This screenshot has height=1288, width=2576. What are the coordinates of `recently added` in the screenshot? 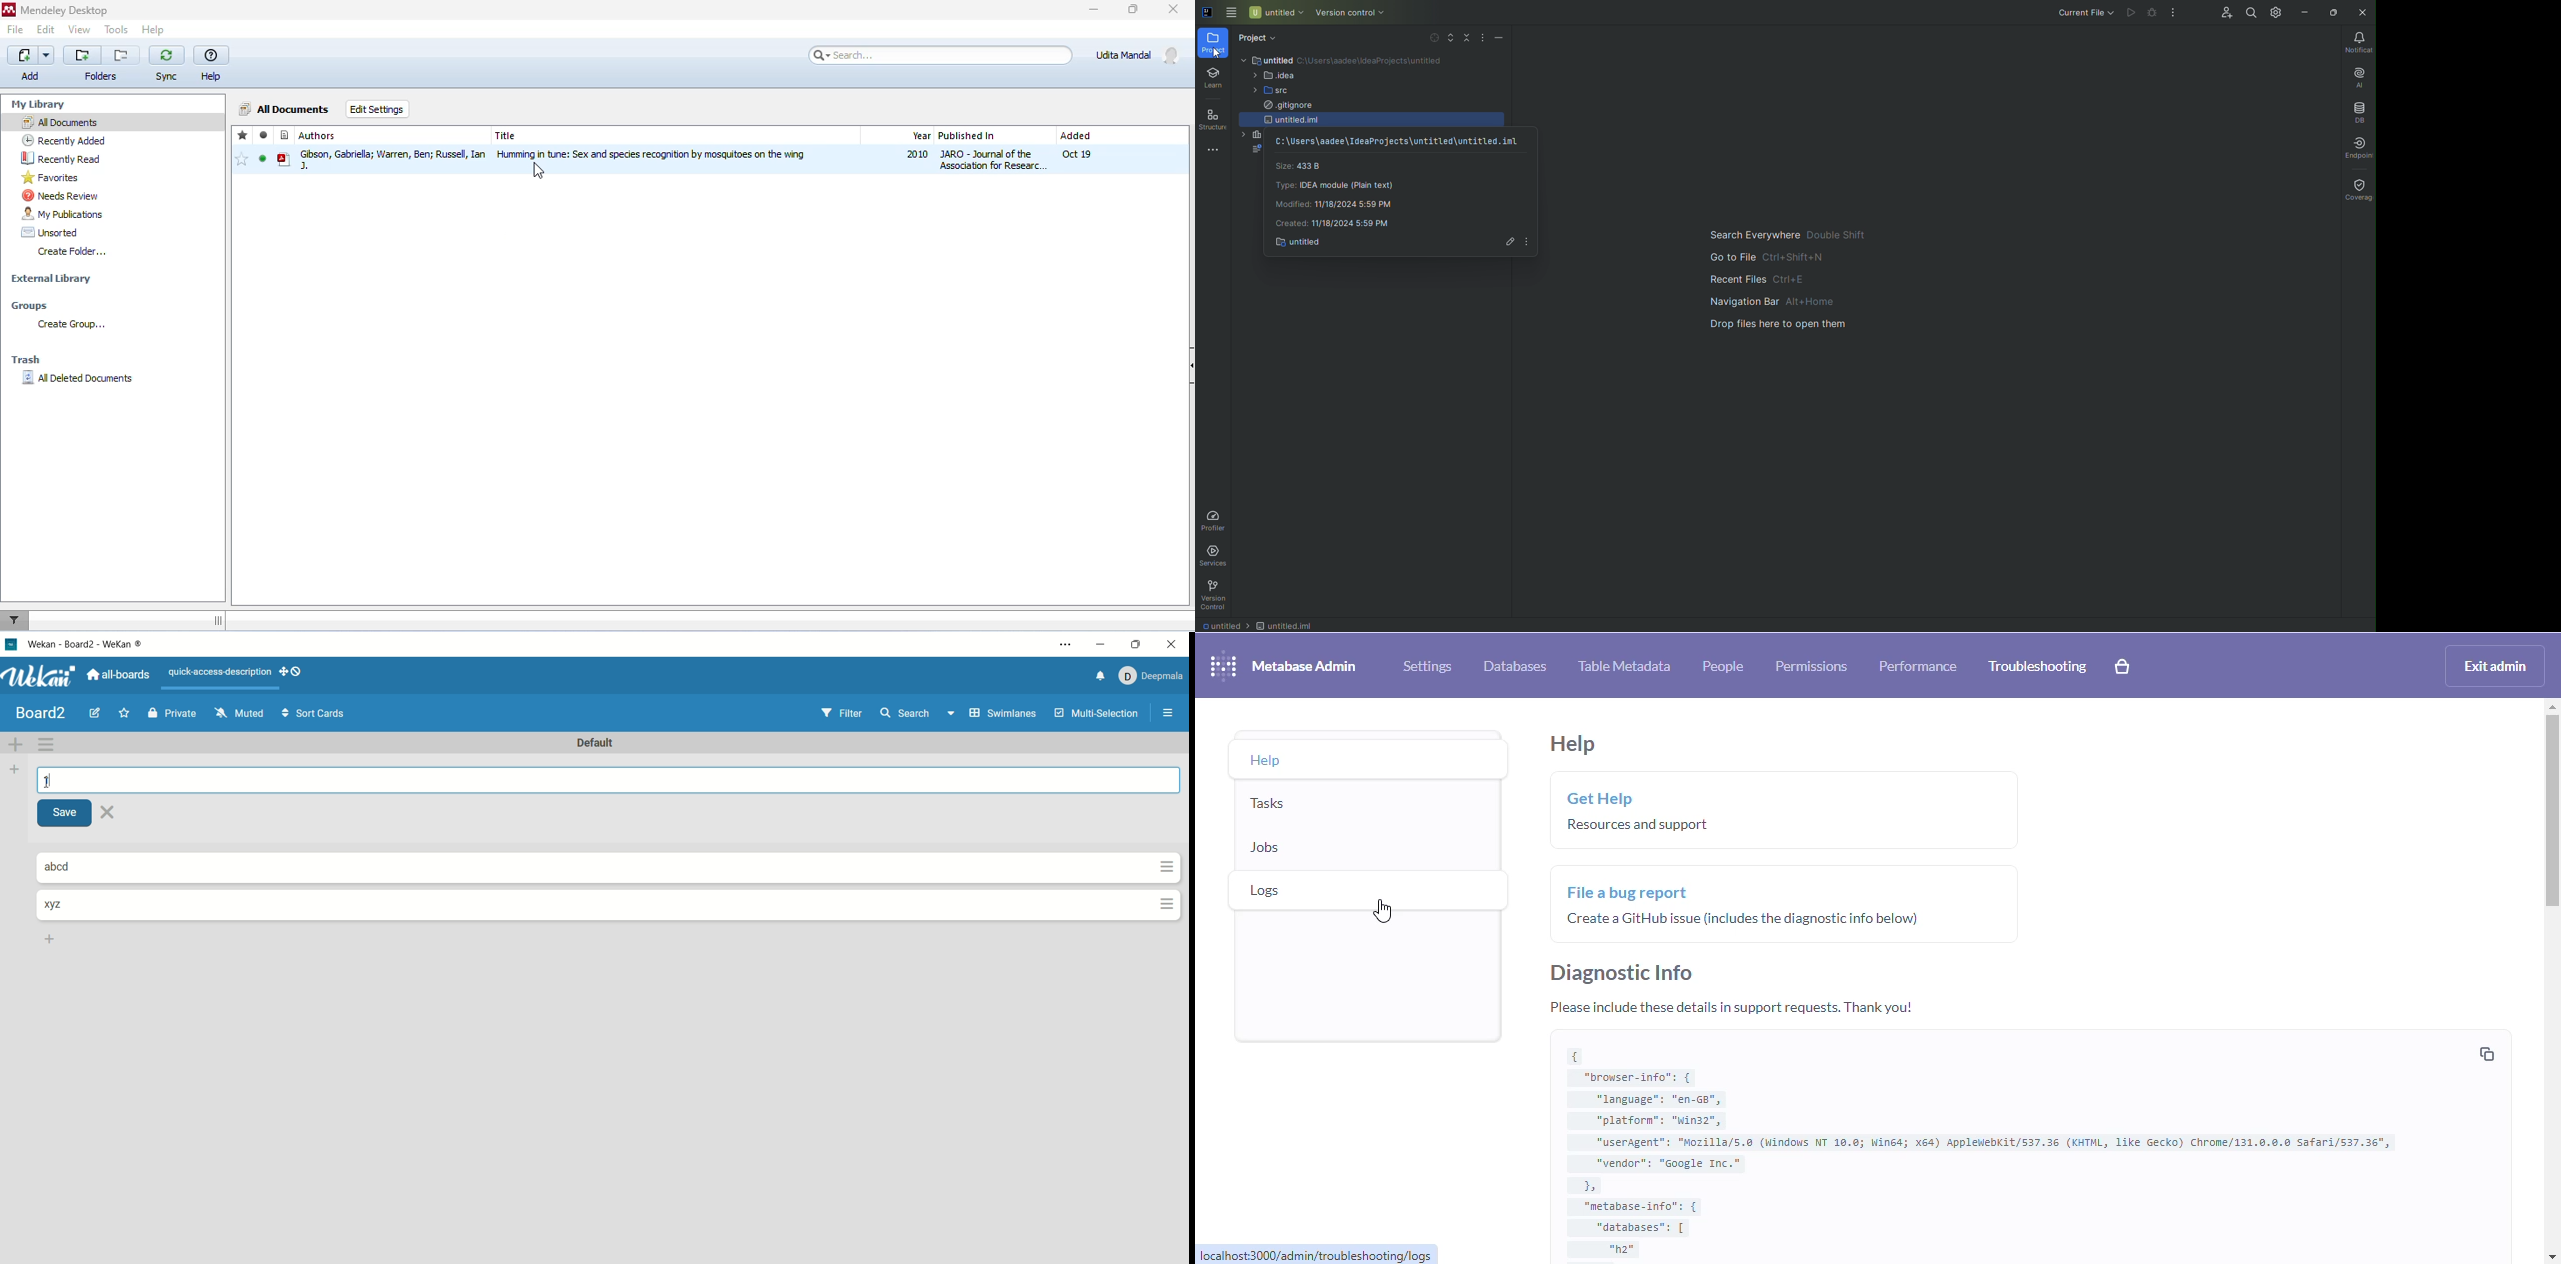 It's located at (64, 140).